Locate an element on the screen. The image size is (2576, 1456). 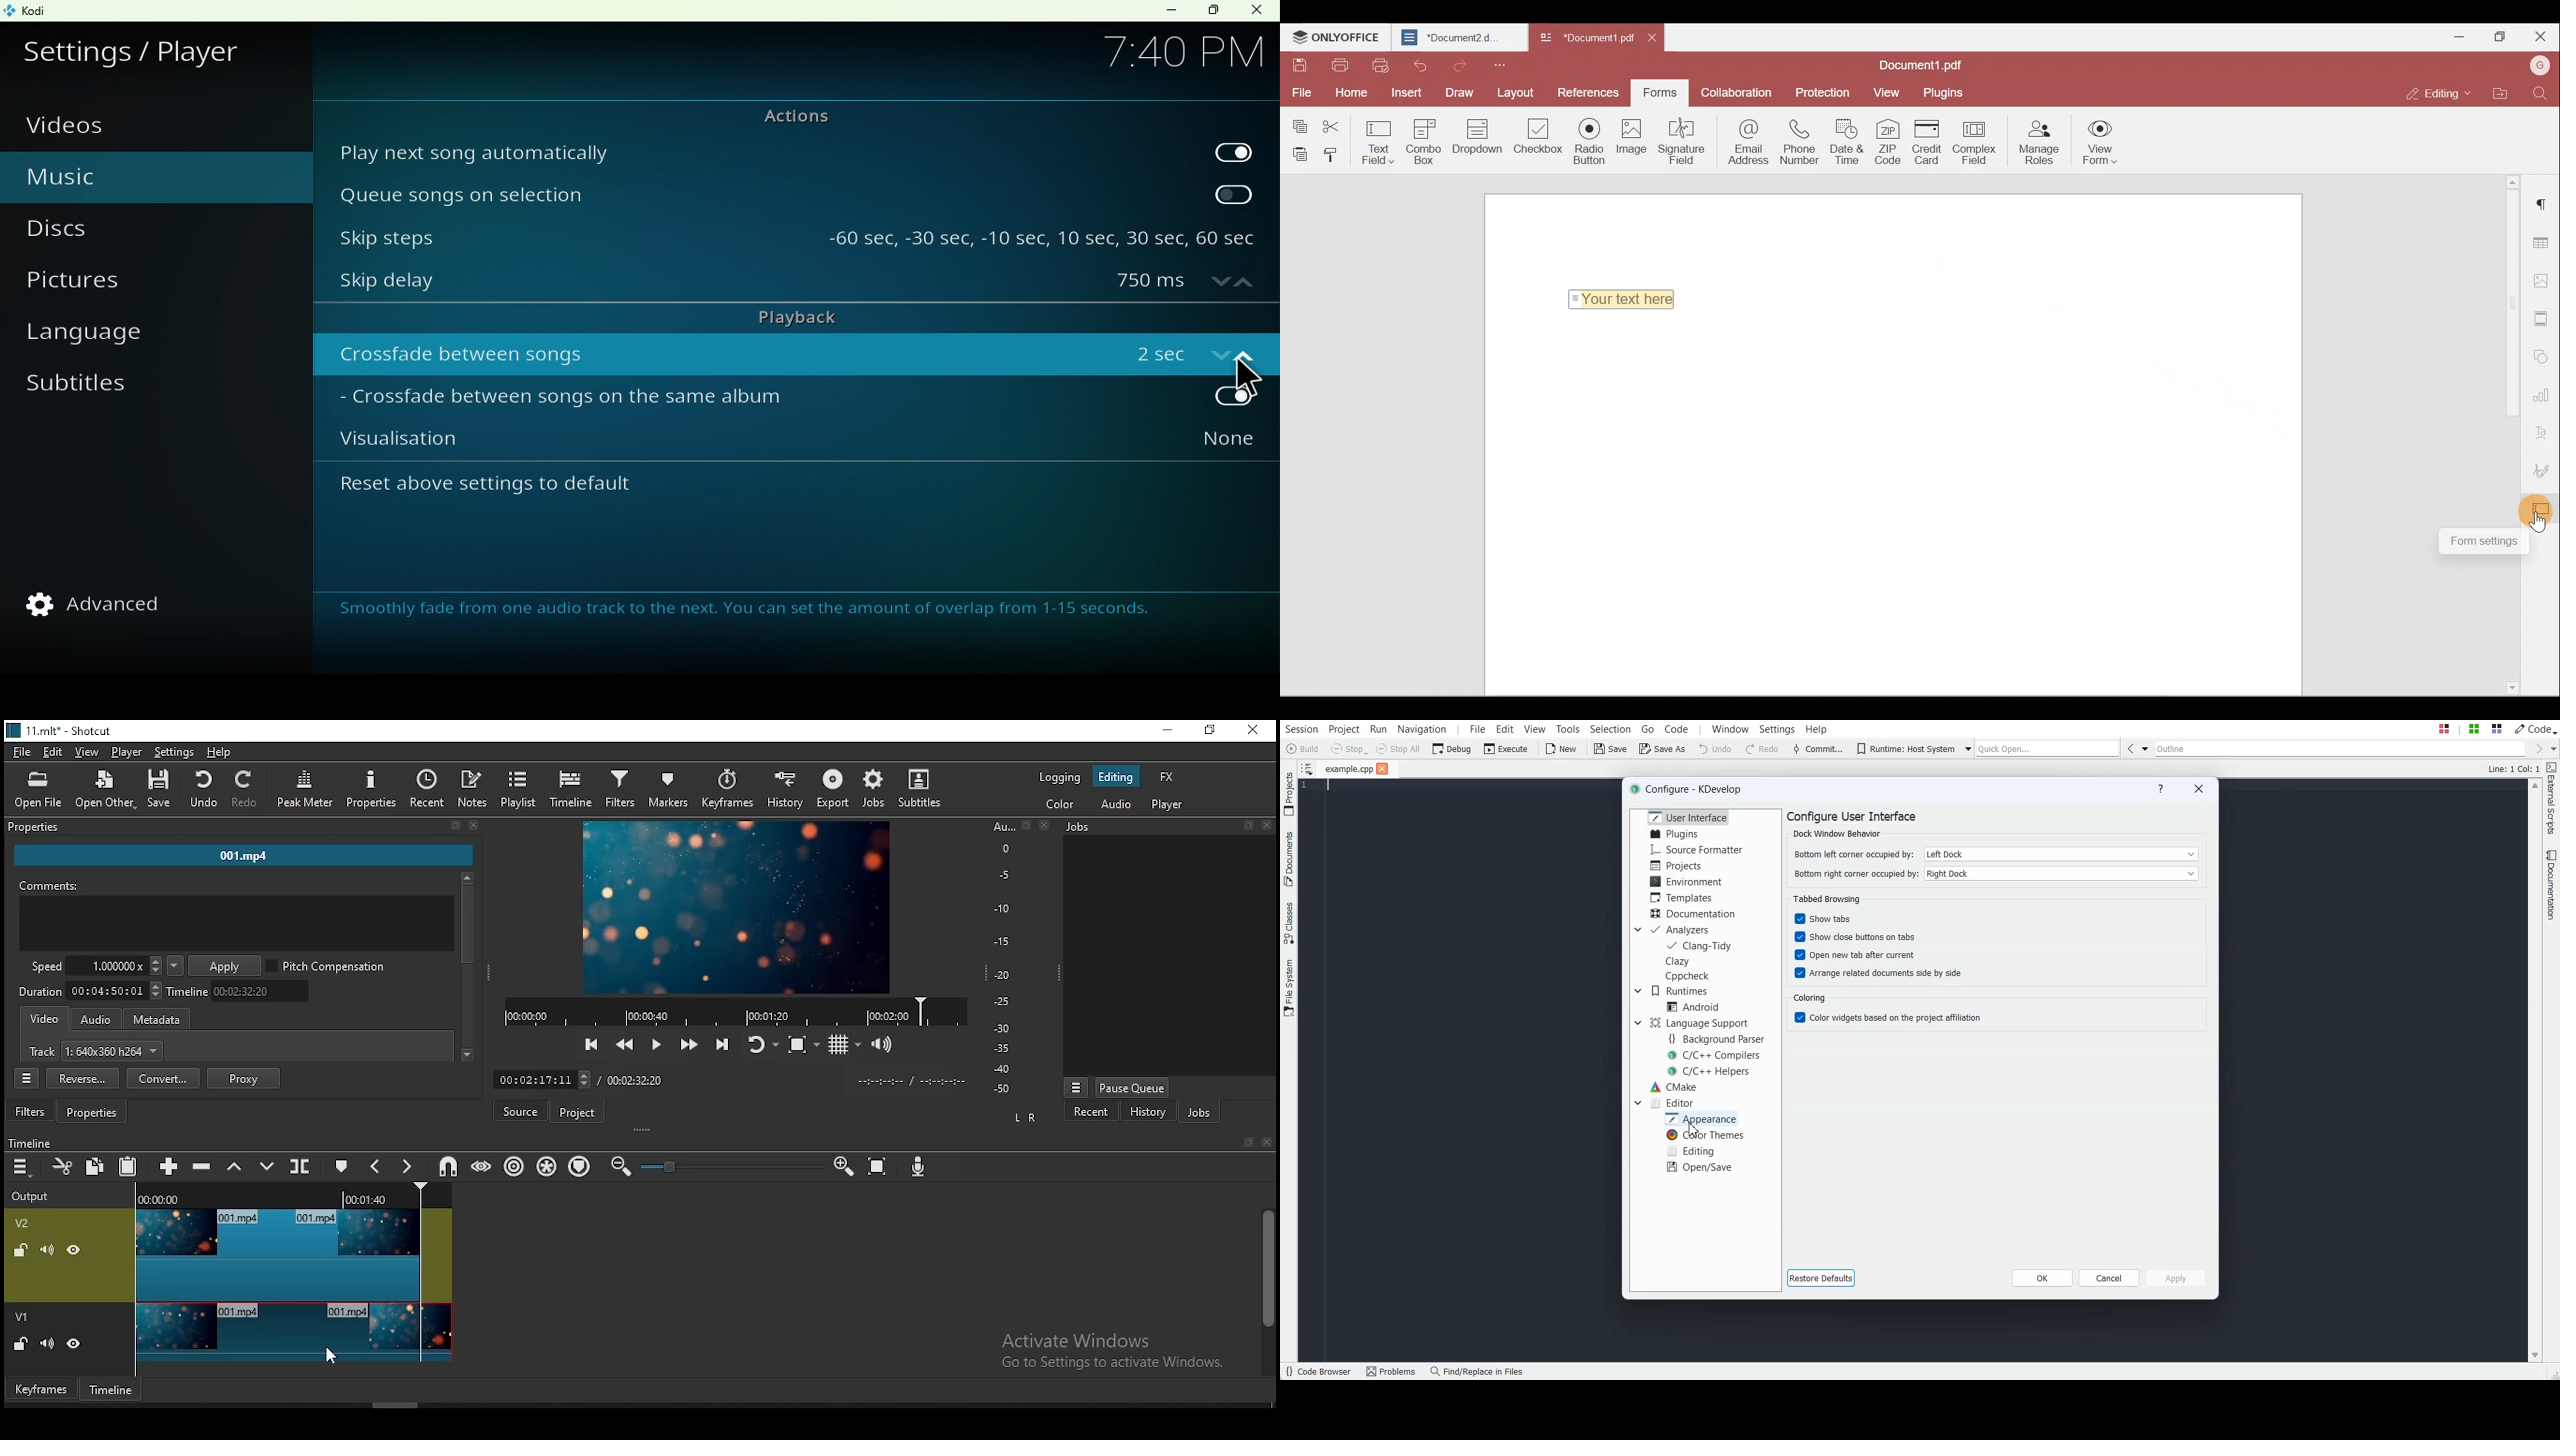
toggle zoom is located at coordinates (802, 1043).